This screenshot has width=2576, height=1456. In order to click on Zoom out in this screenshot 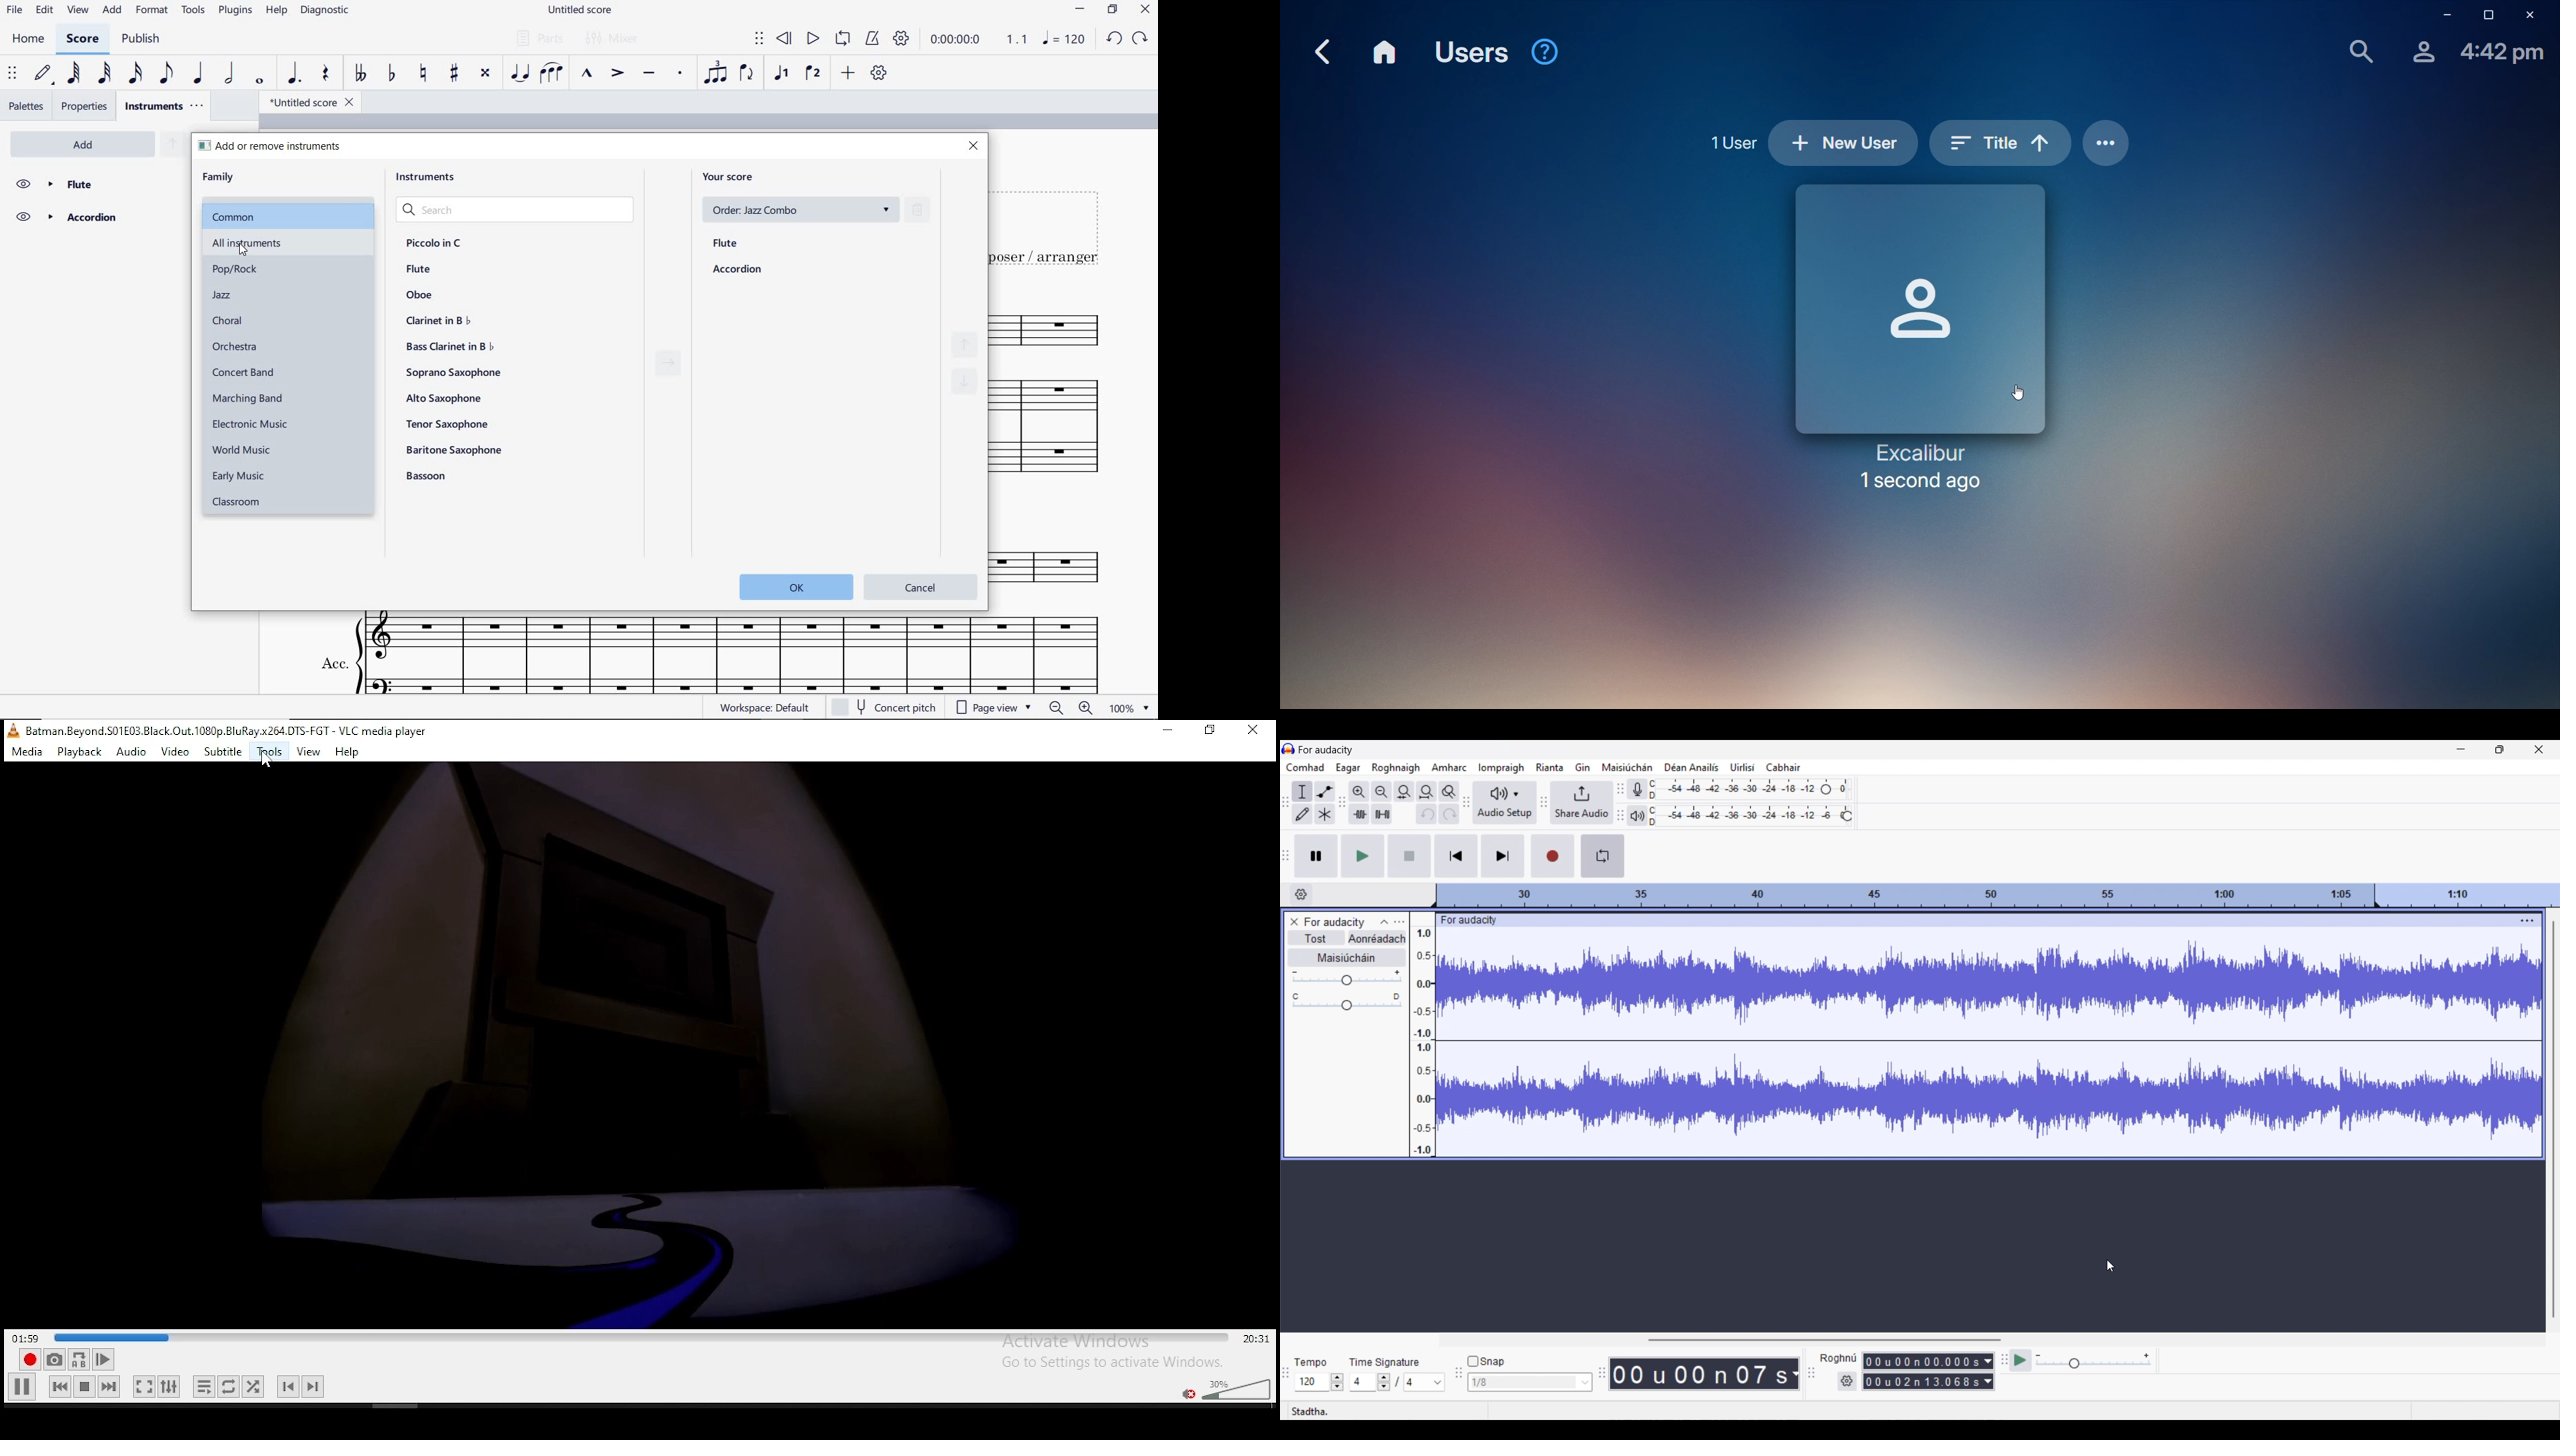, I will do `click(1382, 792)`.